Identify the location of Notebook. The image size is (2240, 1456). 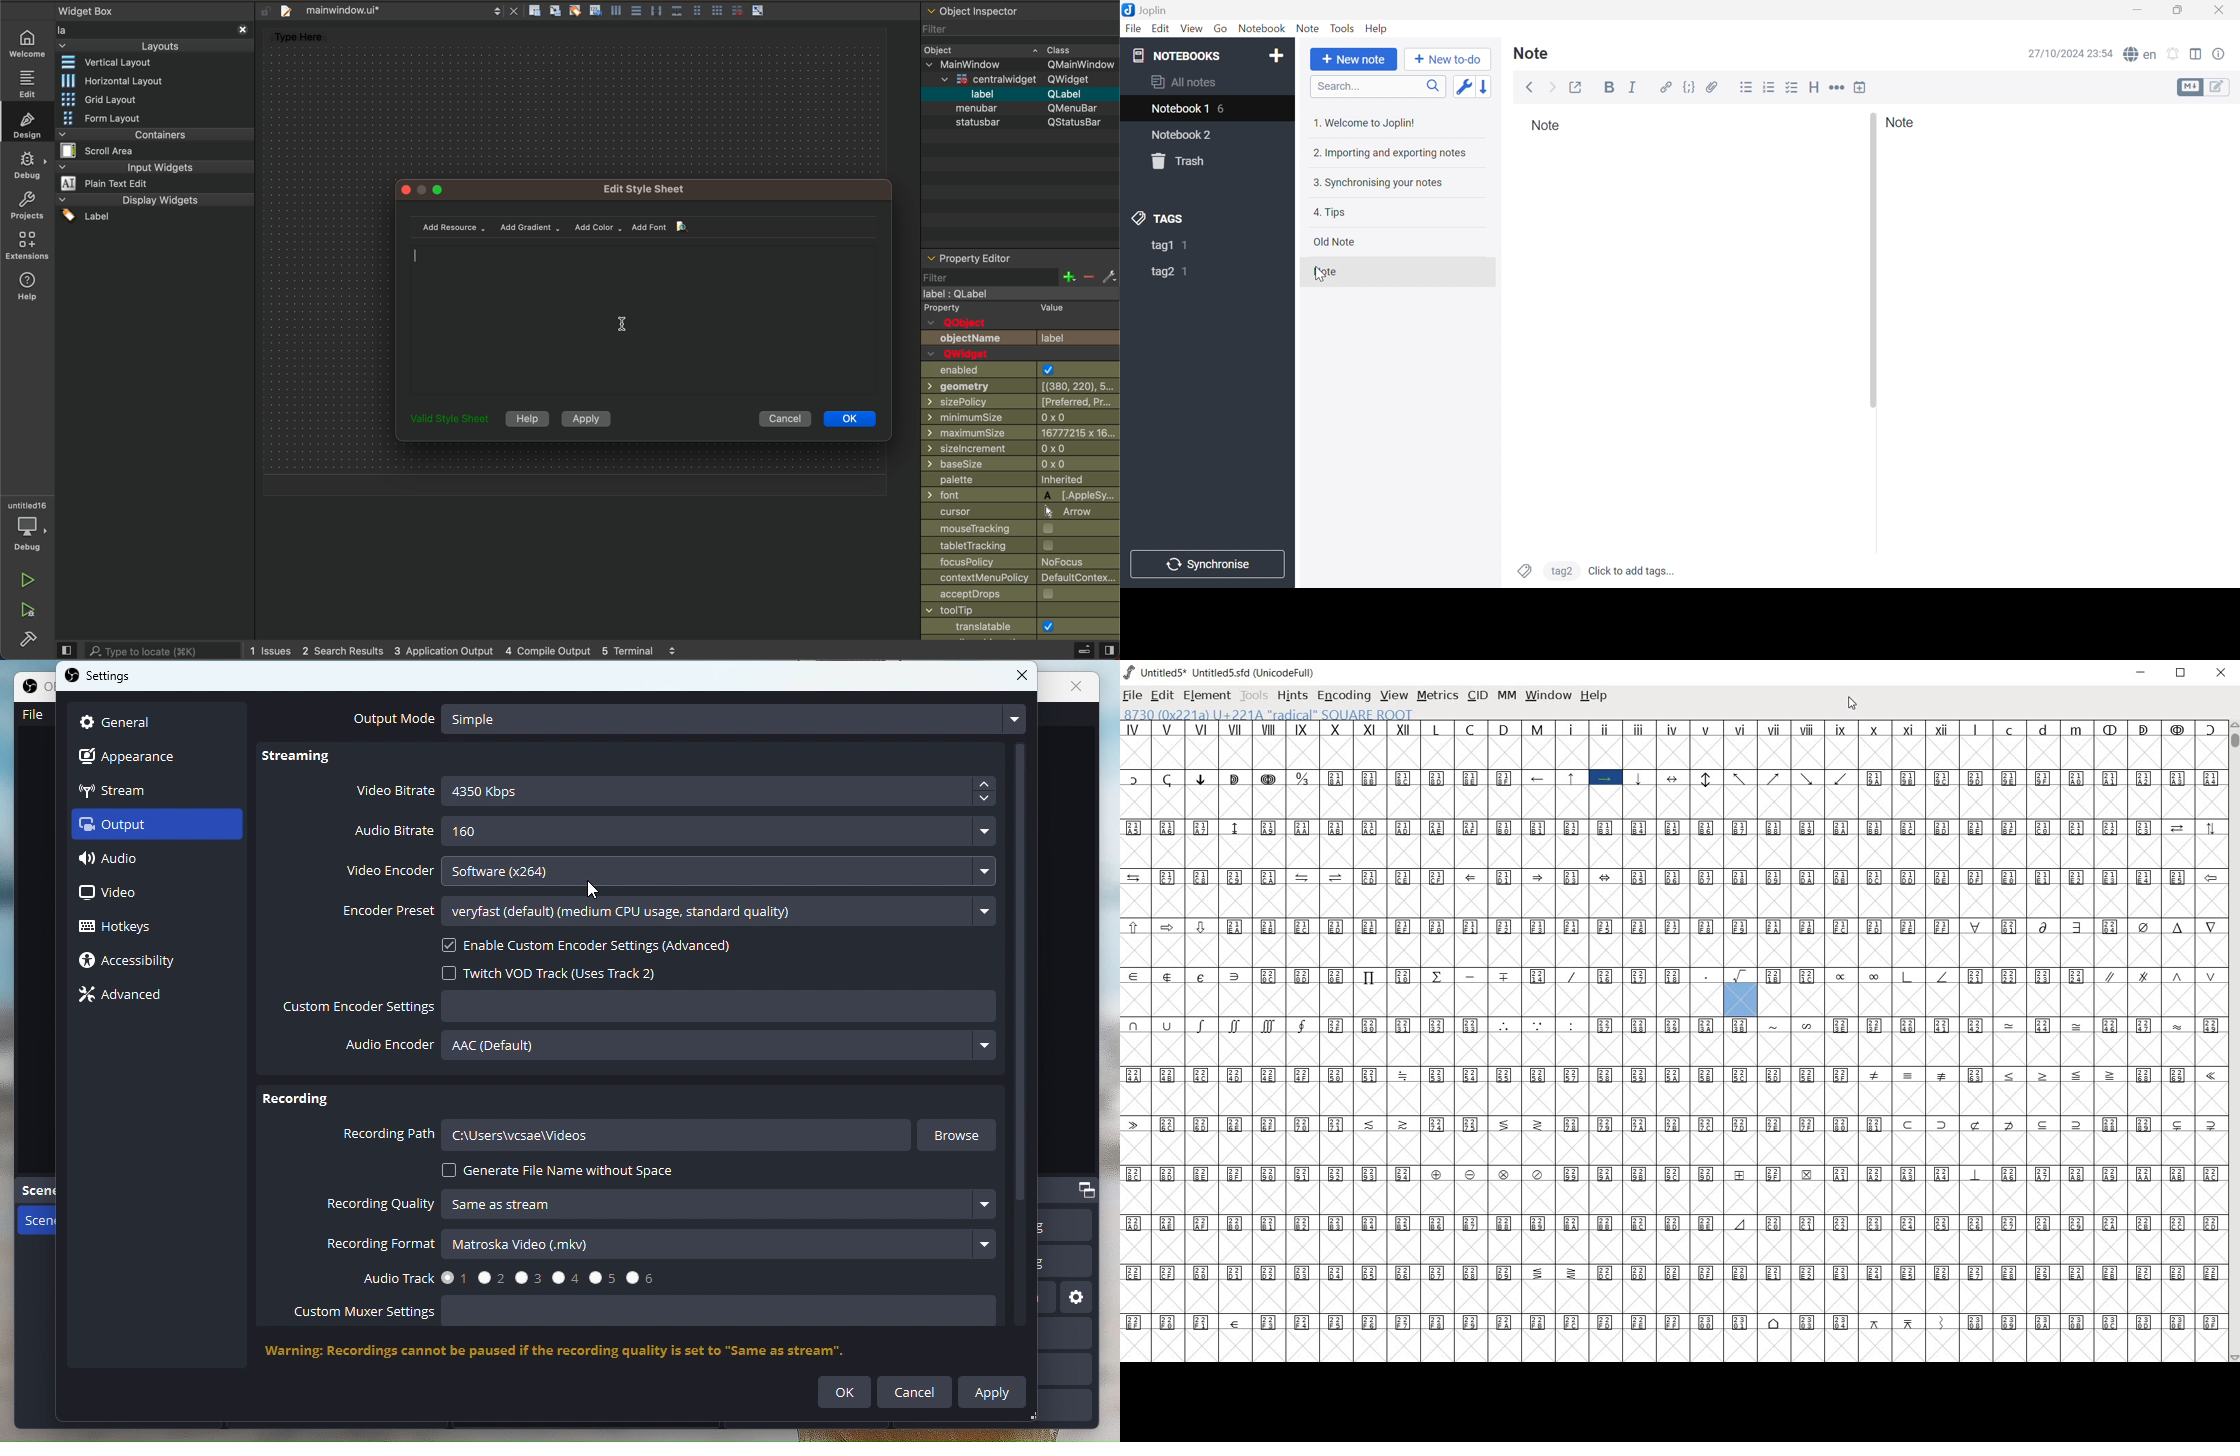
(1259, 29).